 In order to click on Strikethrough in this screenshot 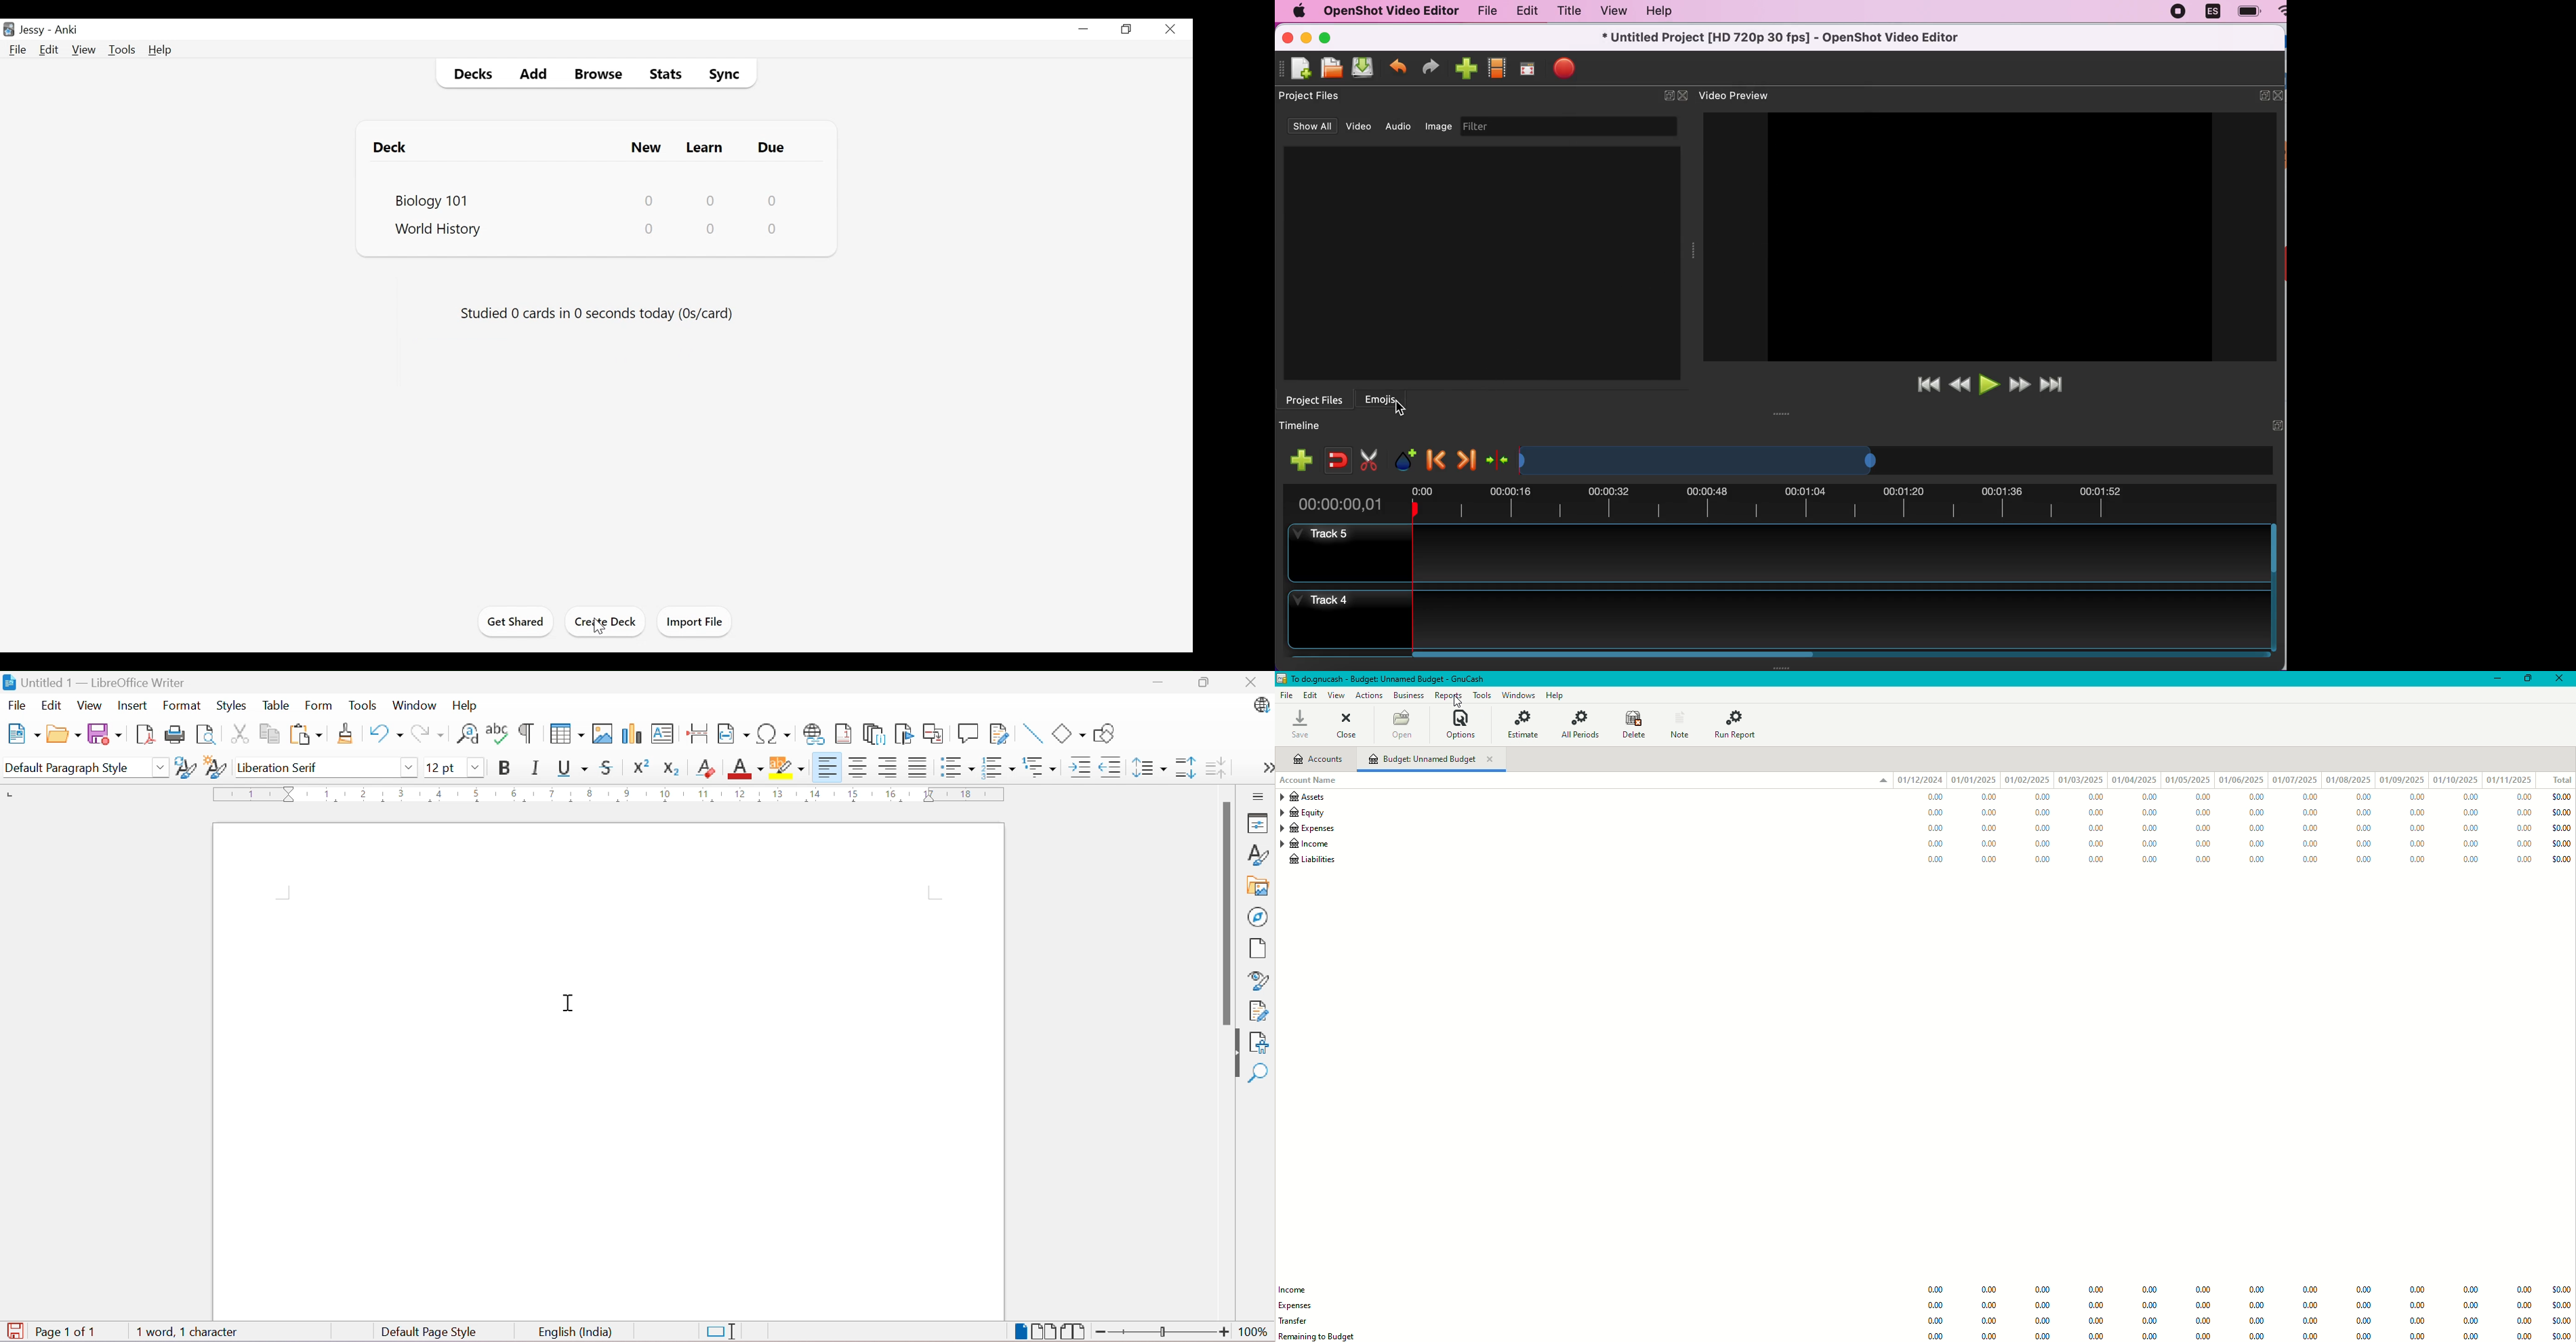, I will do `click(608, 767)`.